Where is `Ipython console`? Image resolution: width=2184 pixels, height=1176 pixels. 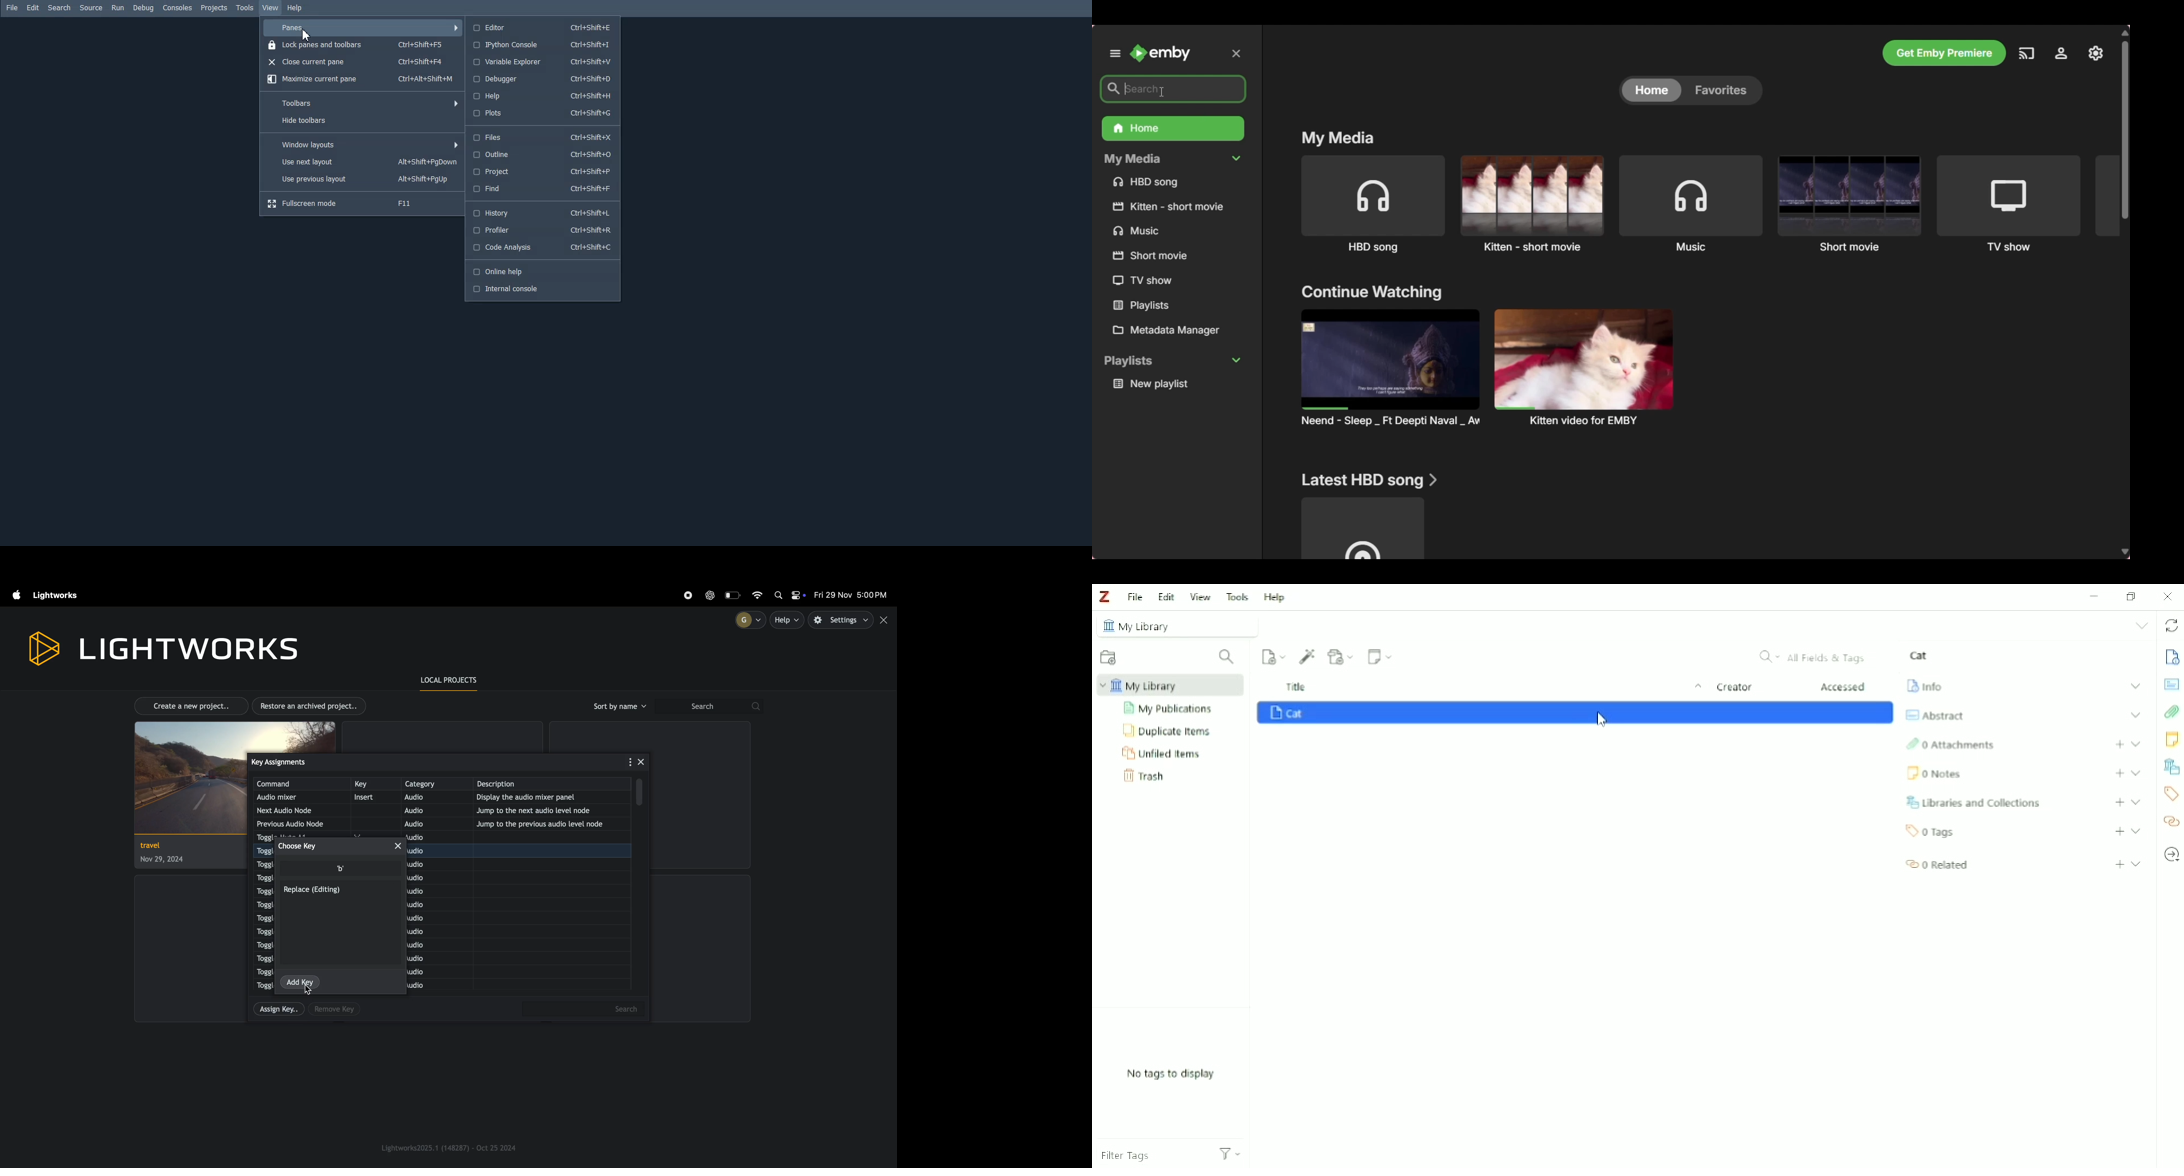 Ipython console is located at coordinates (541, 44).